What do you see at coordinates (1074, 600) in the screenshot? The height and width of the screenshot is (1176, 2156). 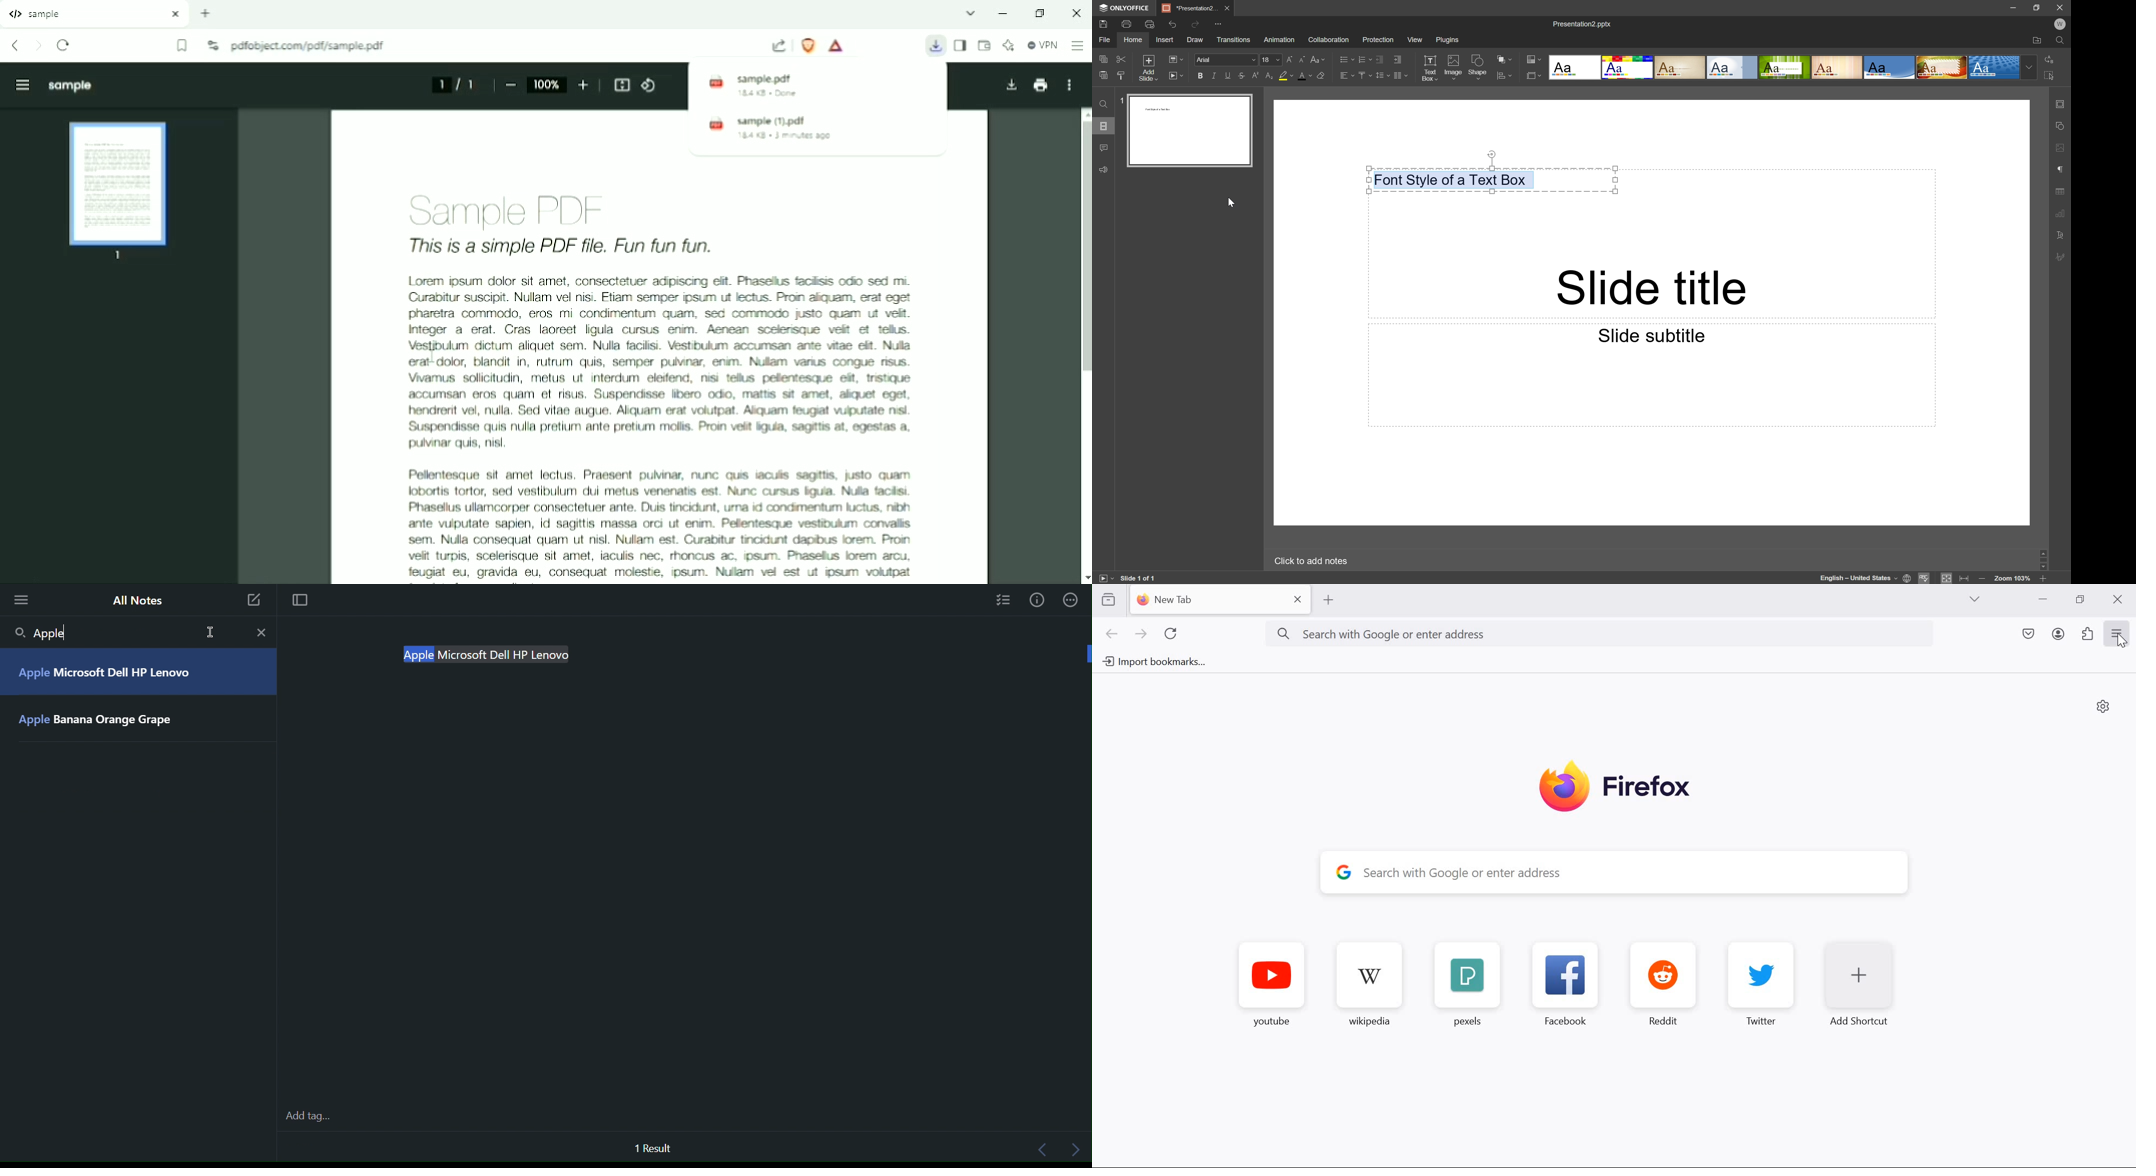 I see `More` at bounding box center [1074, 600].